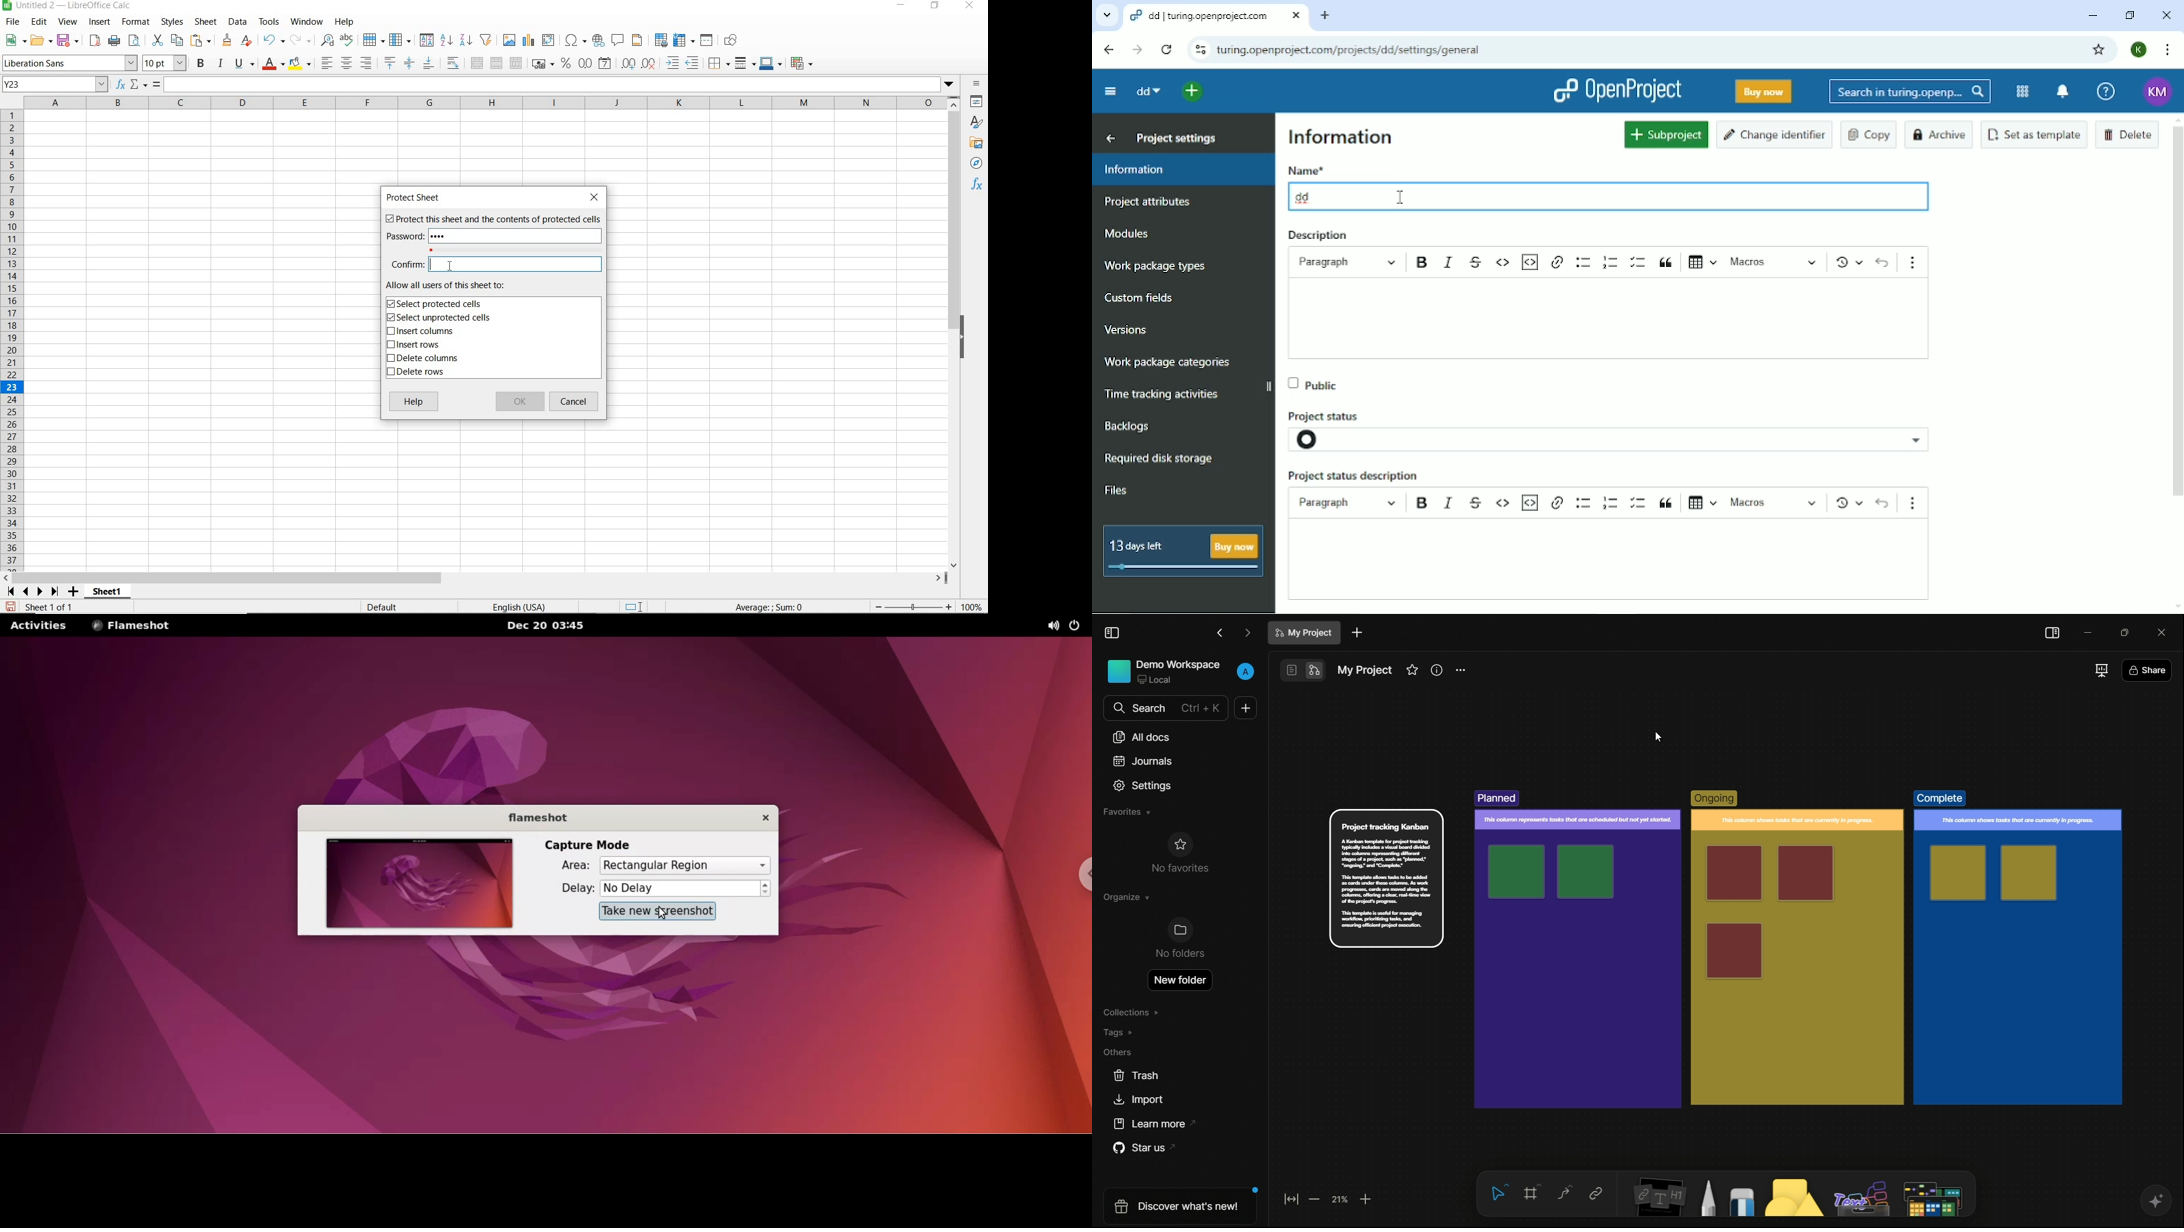 Image resolution: width=2184 pixels, height=1232 pixels. Describe the element at coordinates (731, 41) in the screenshot. I see `SHOW DRAW FUNCTIONS` at that location.